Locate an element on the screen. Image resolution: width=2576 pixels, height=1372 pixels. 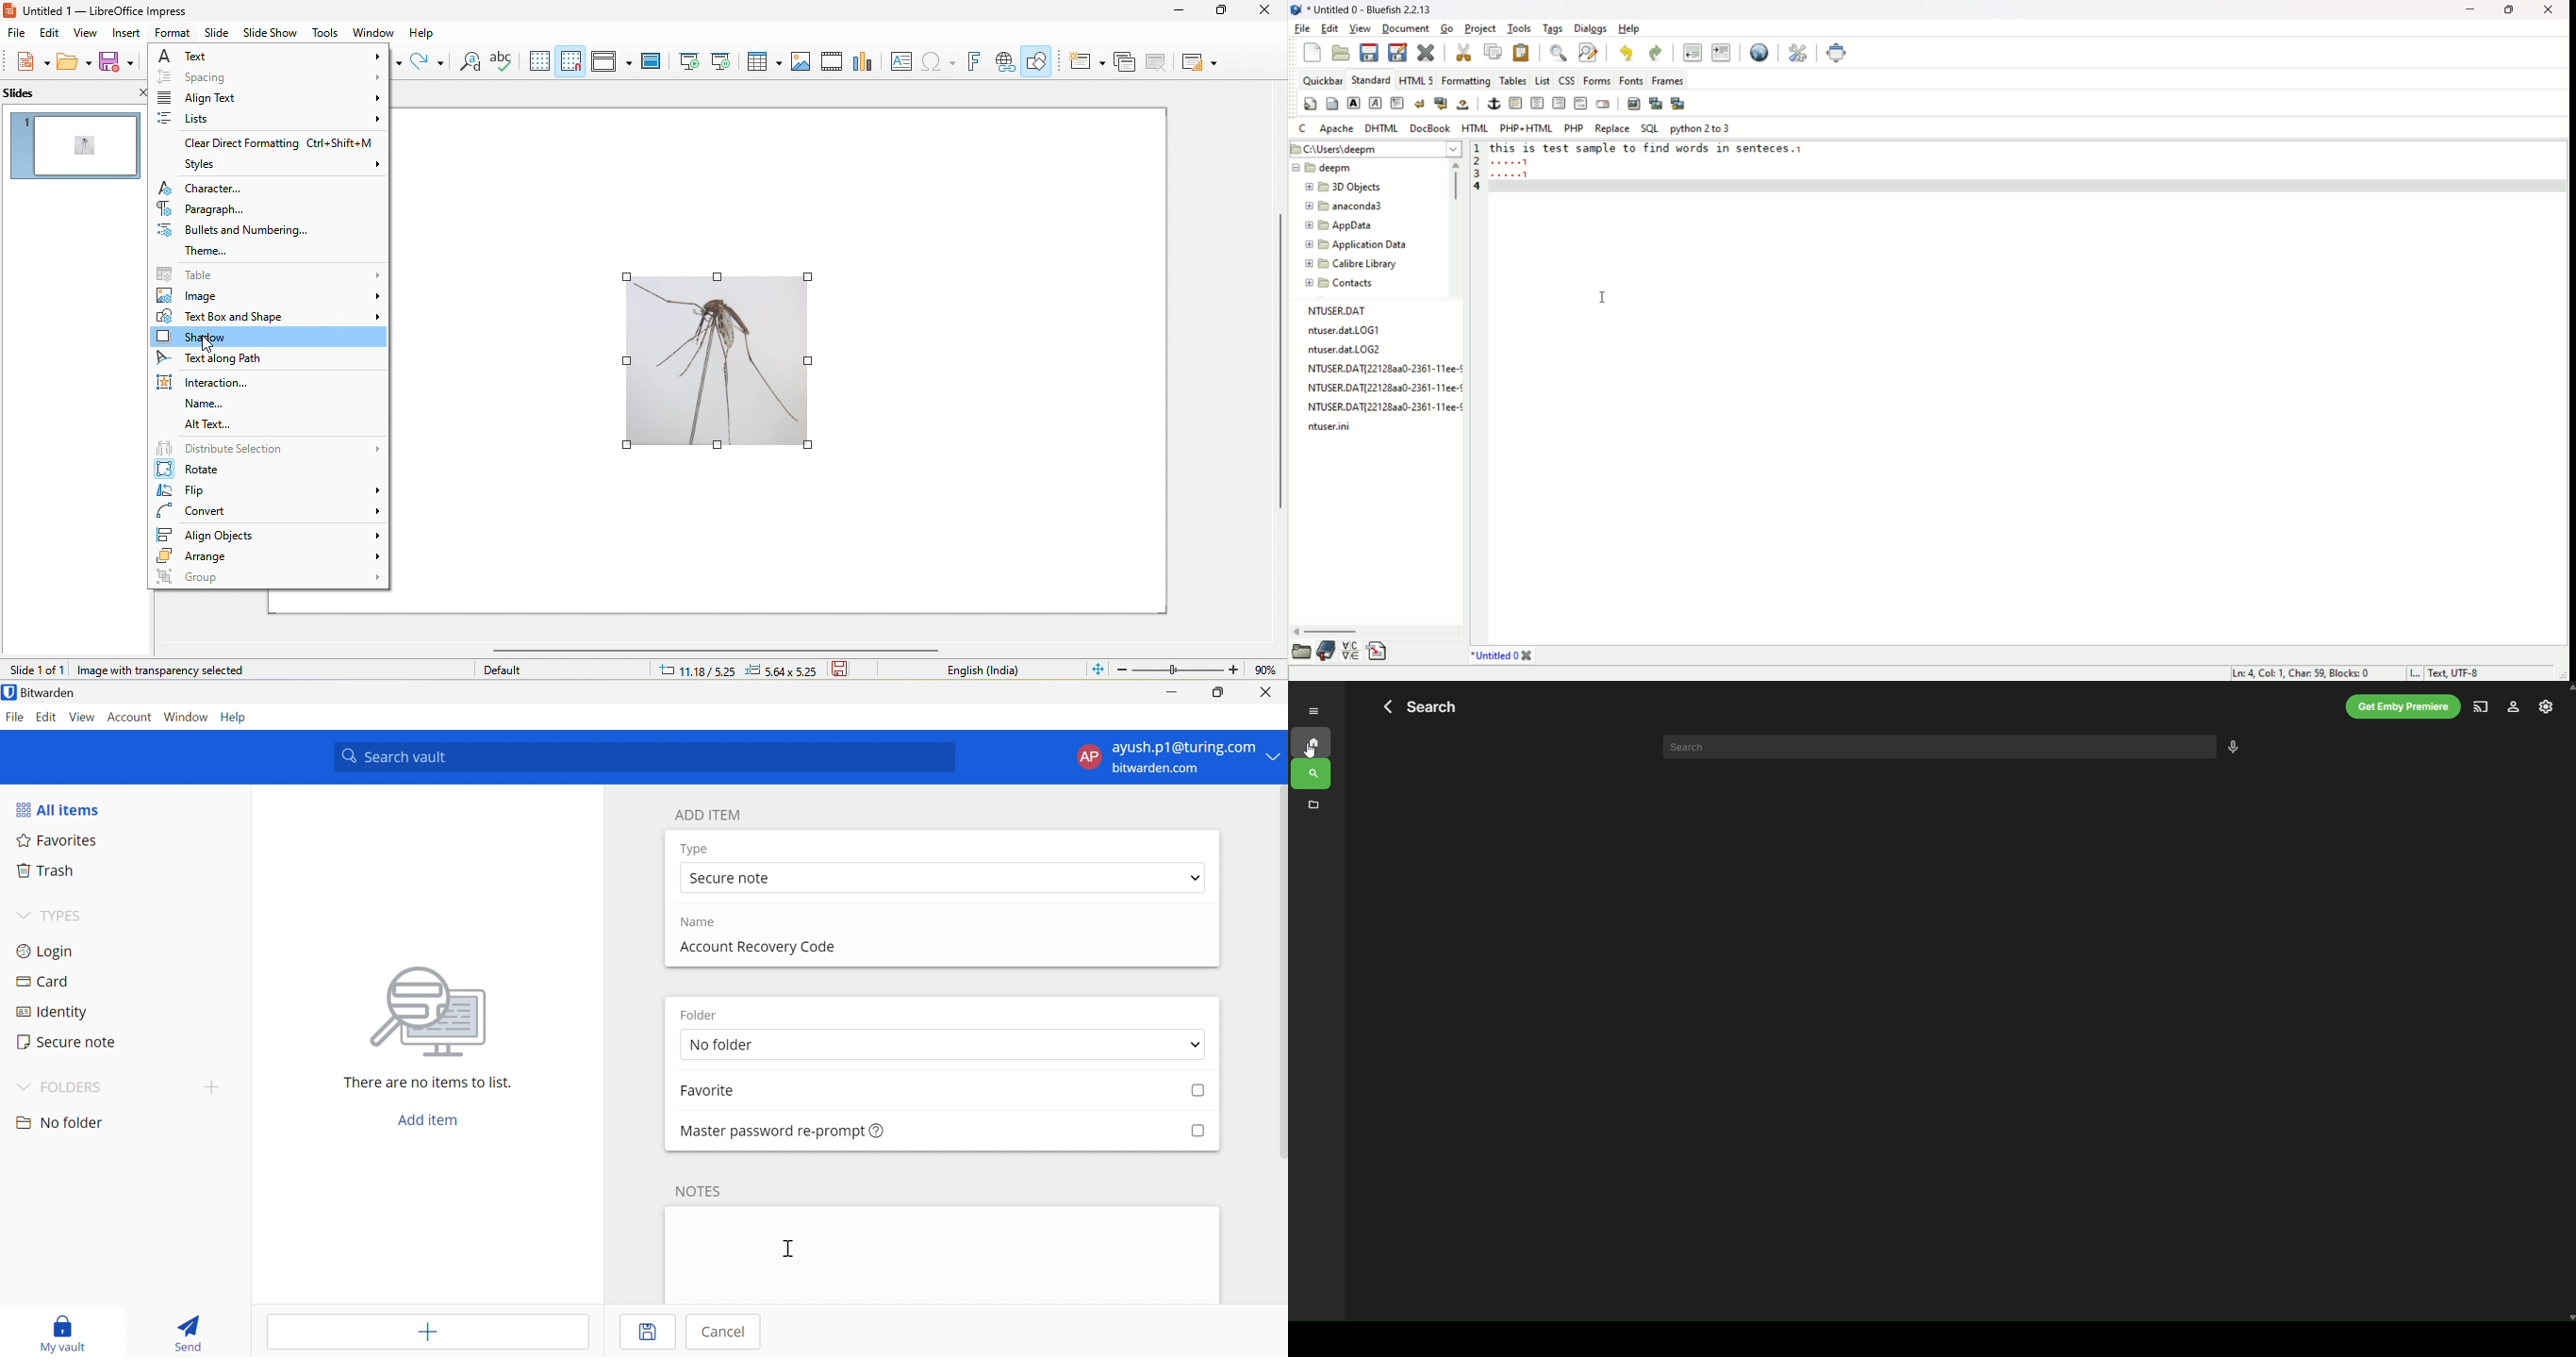
fonts is located at coordinates (1630, 80).